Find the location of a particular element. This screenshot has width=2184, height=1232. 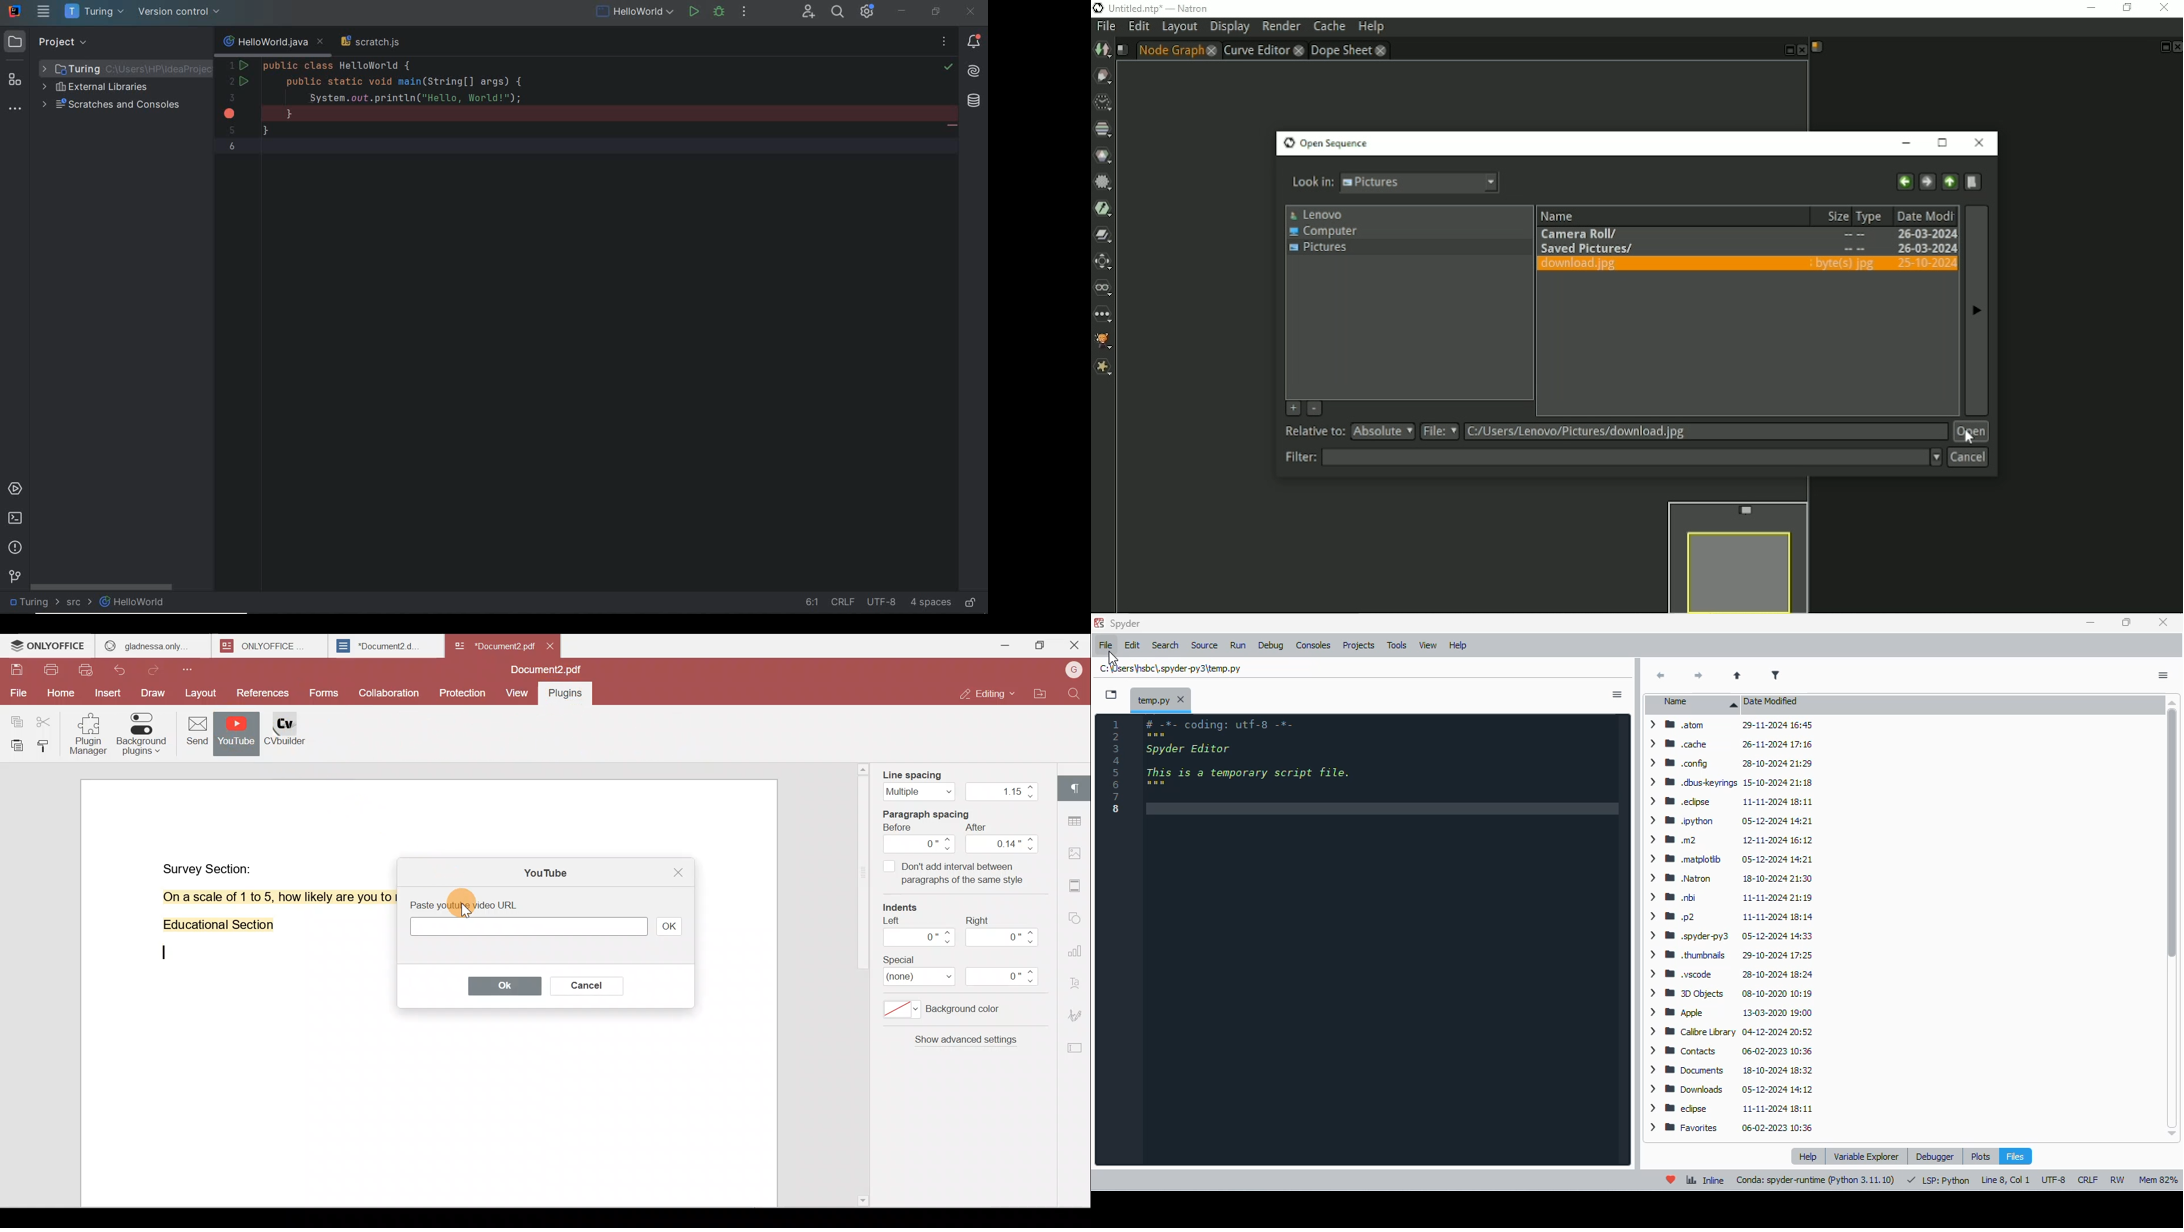

> MW yscode 28-10-2024 18:24 is located at coordinates (1728, 975).